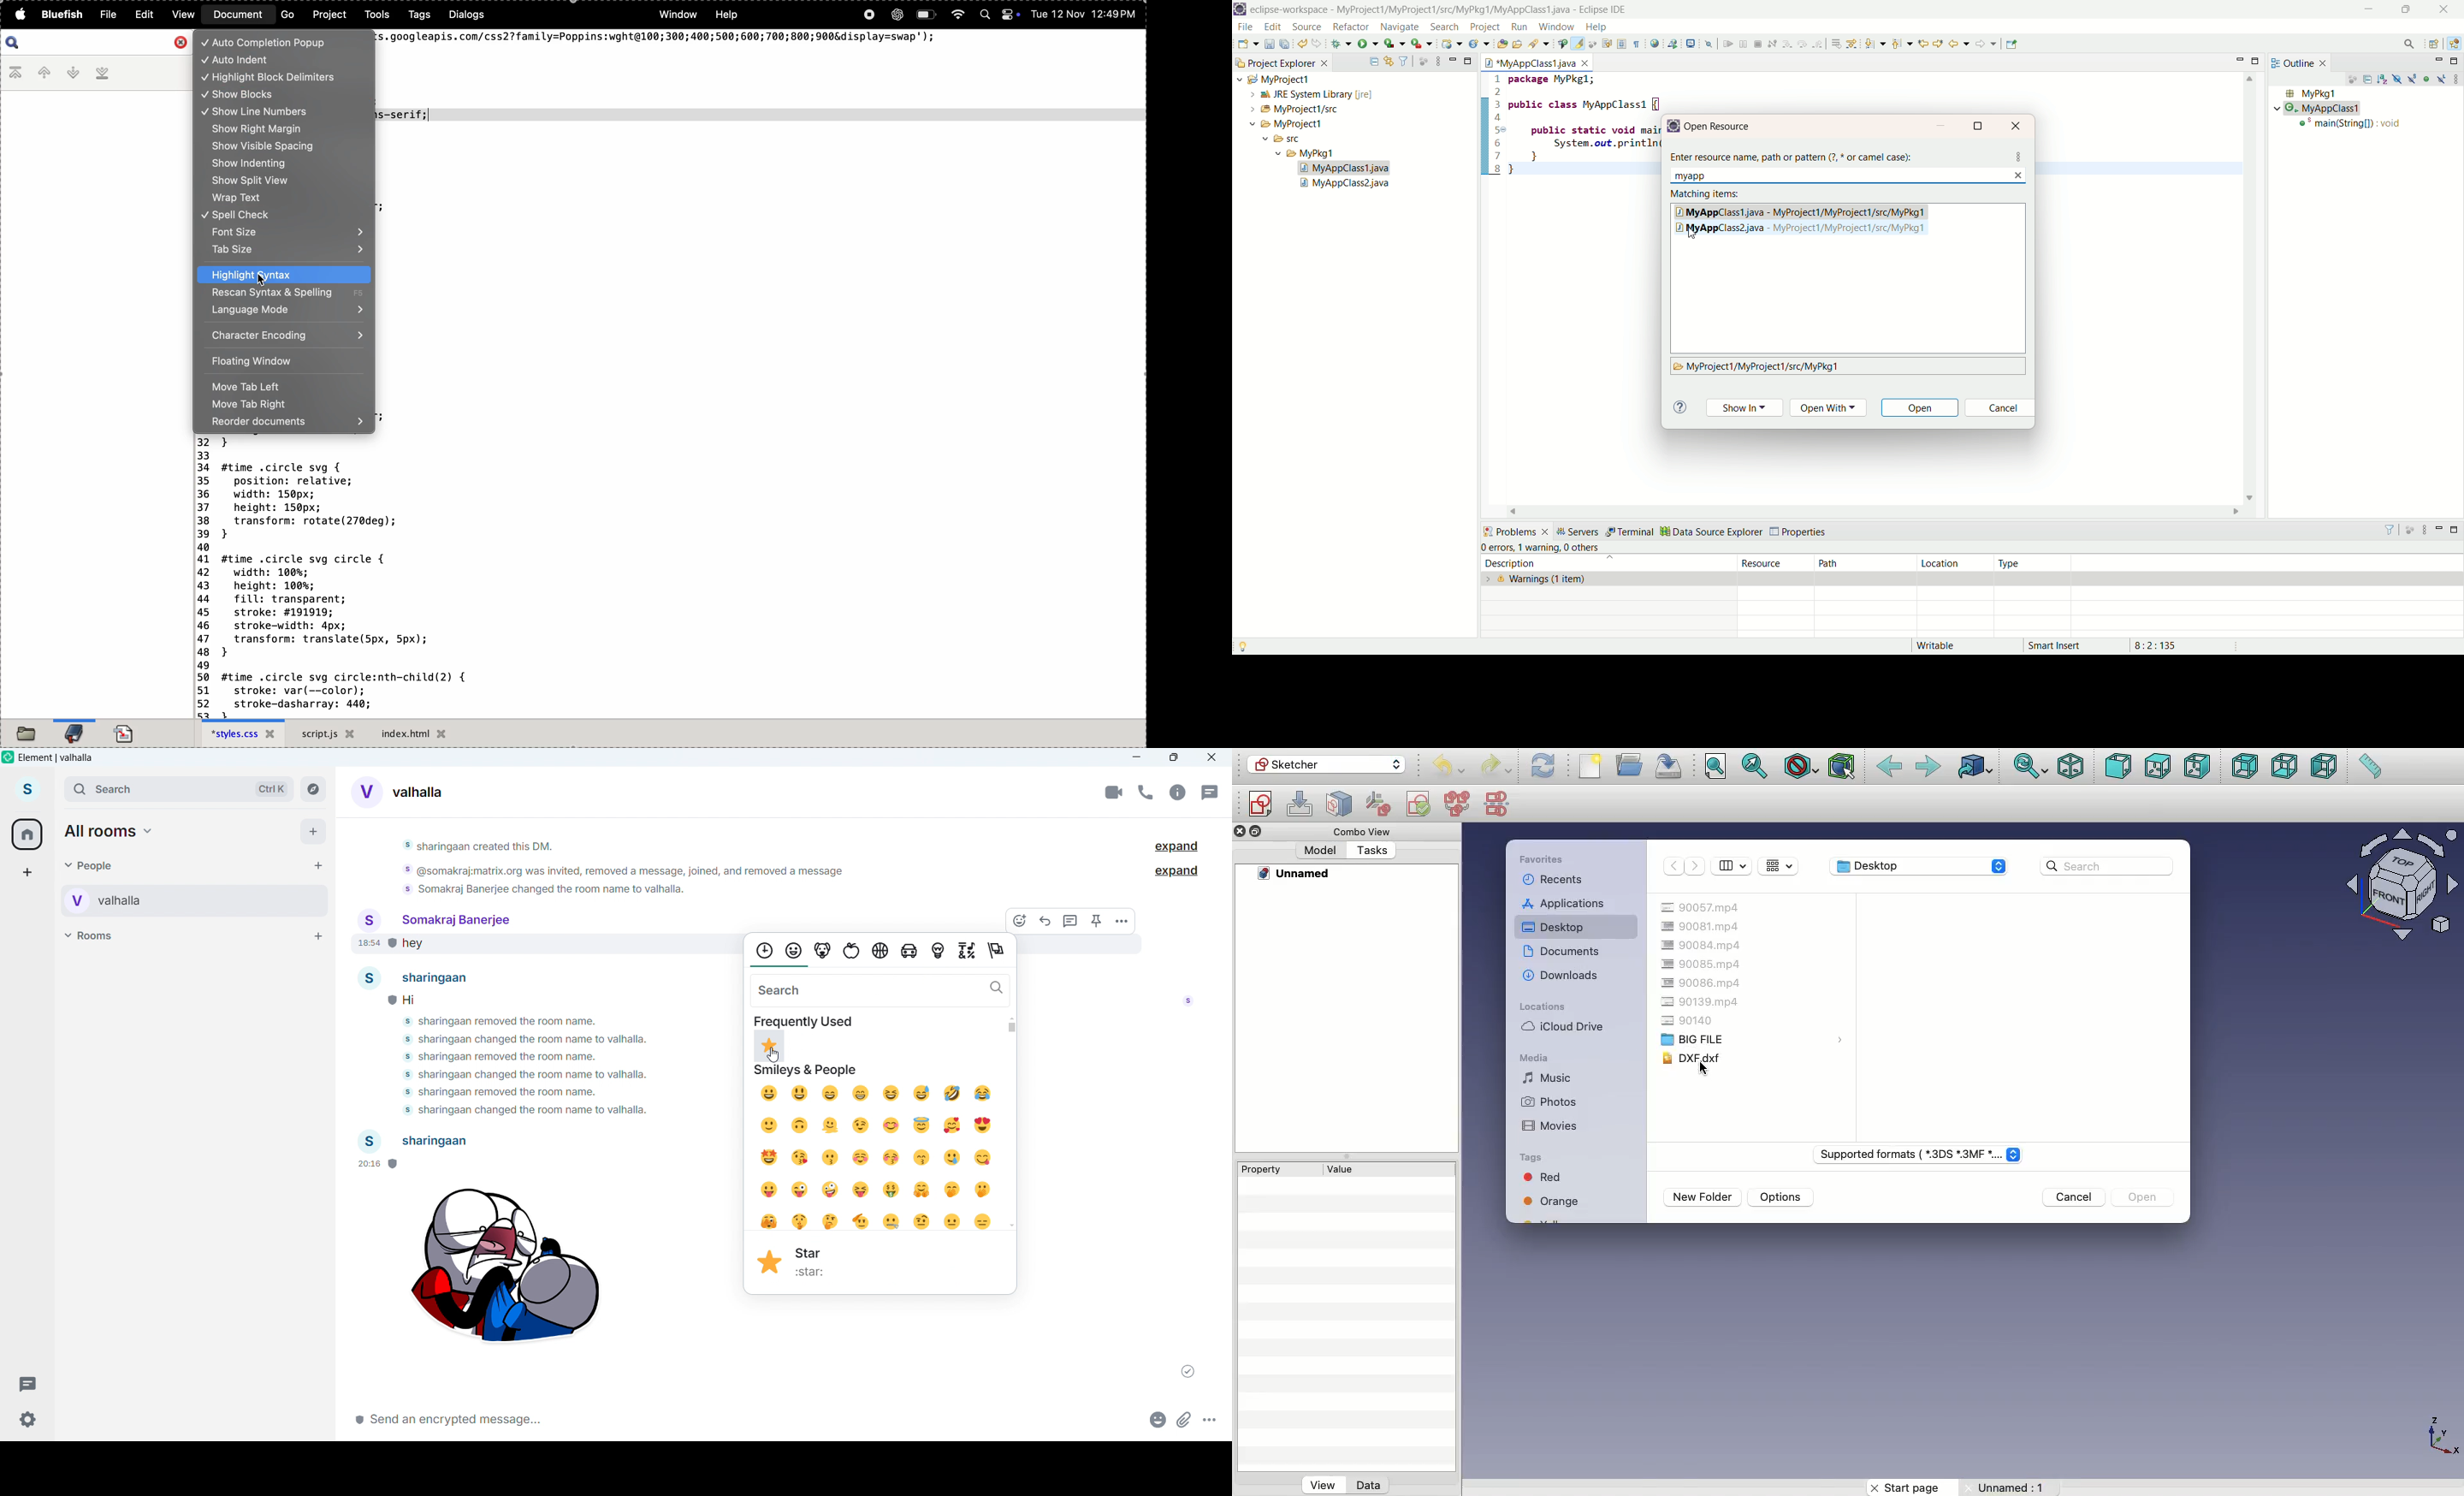 The image size is (2464, 1512). Describe the element at coordinates (880, 950) in the screenshot. I see `activities` at that location.